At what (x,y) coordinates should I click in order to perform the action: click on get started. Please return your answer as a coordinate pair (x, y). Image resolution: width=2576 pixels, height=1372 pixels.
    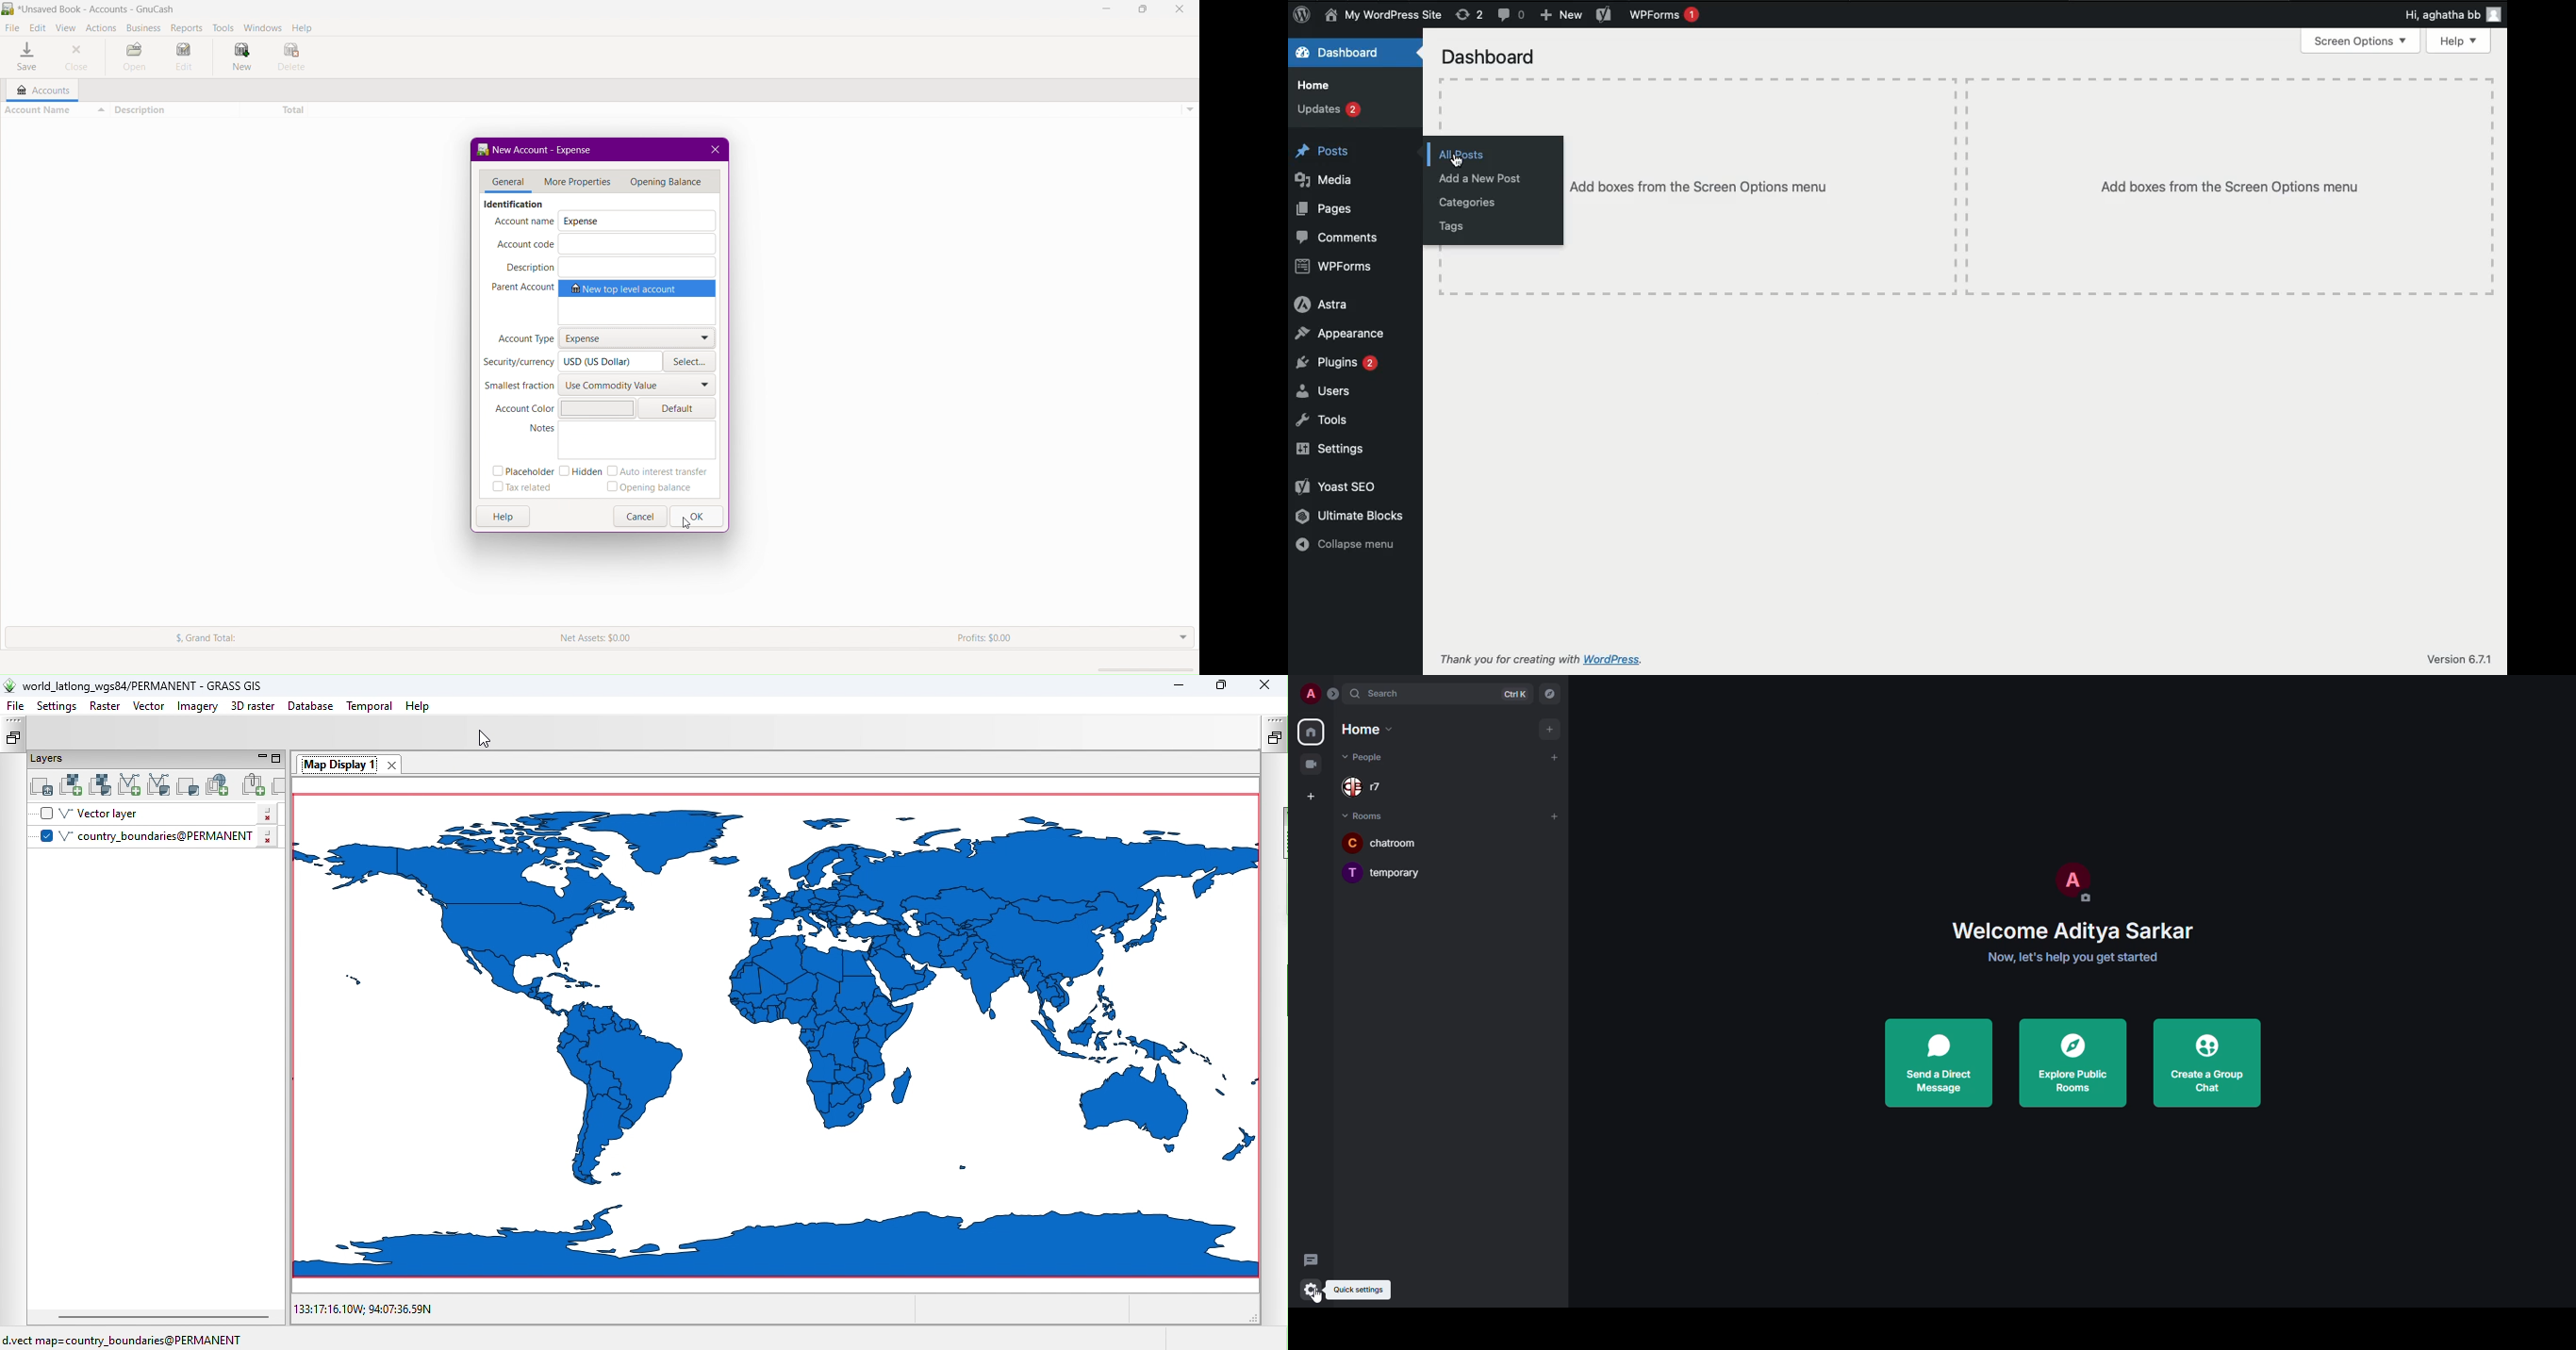
    Looking at the image, I should click on (2074, 957).